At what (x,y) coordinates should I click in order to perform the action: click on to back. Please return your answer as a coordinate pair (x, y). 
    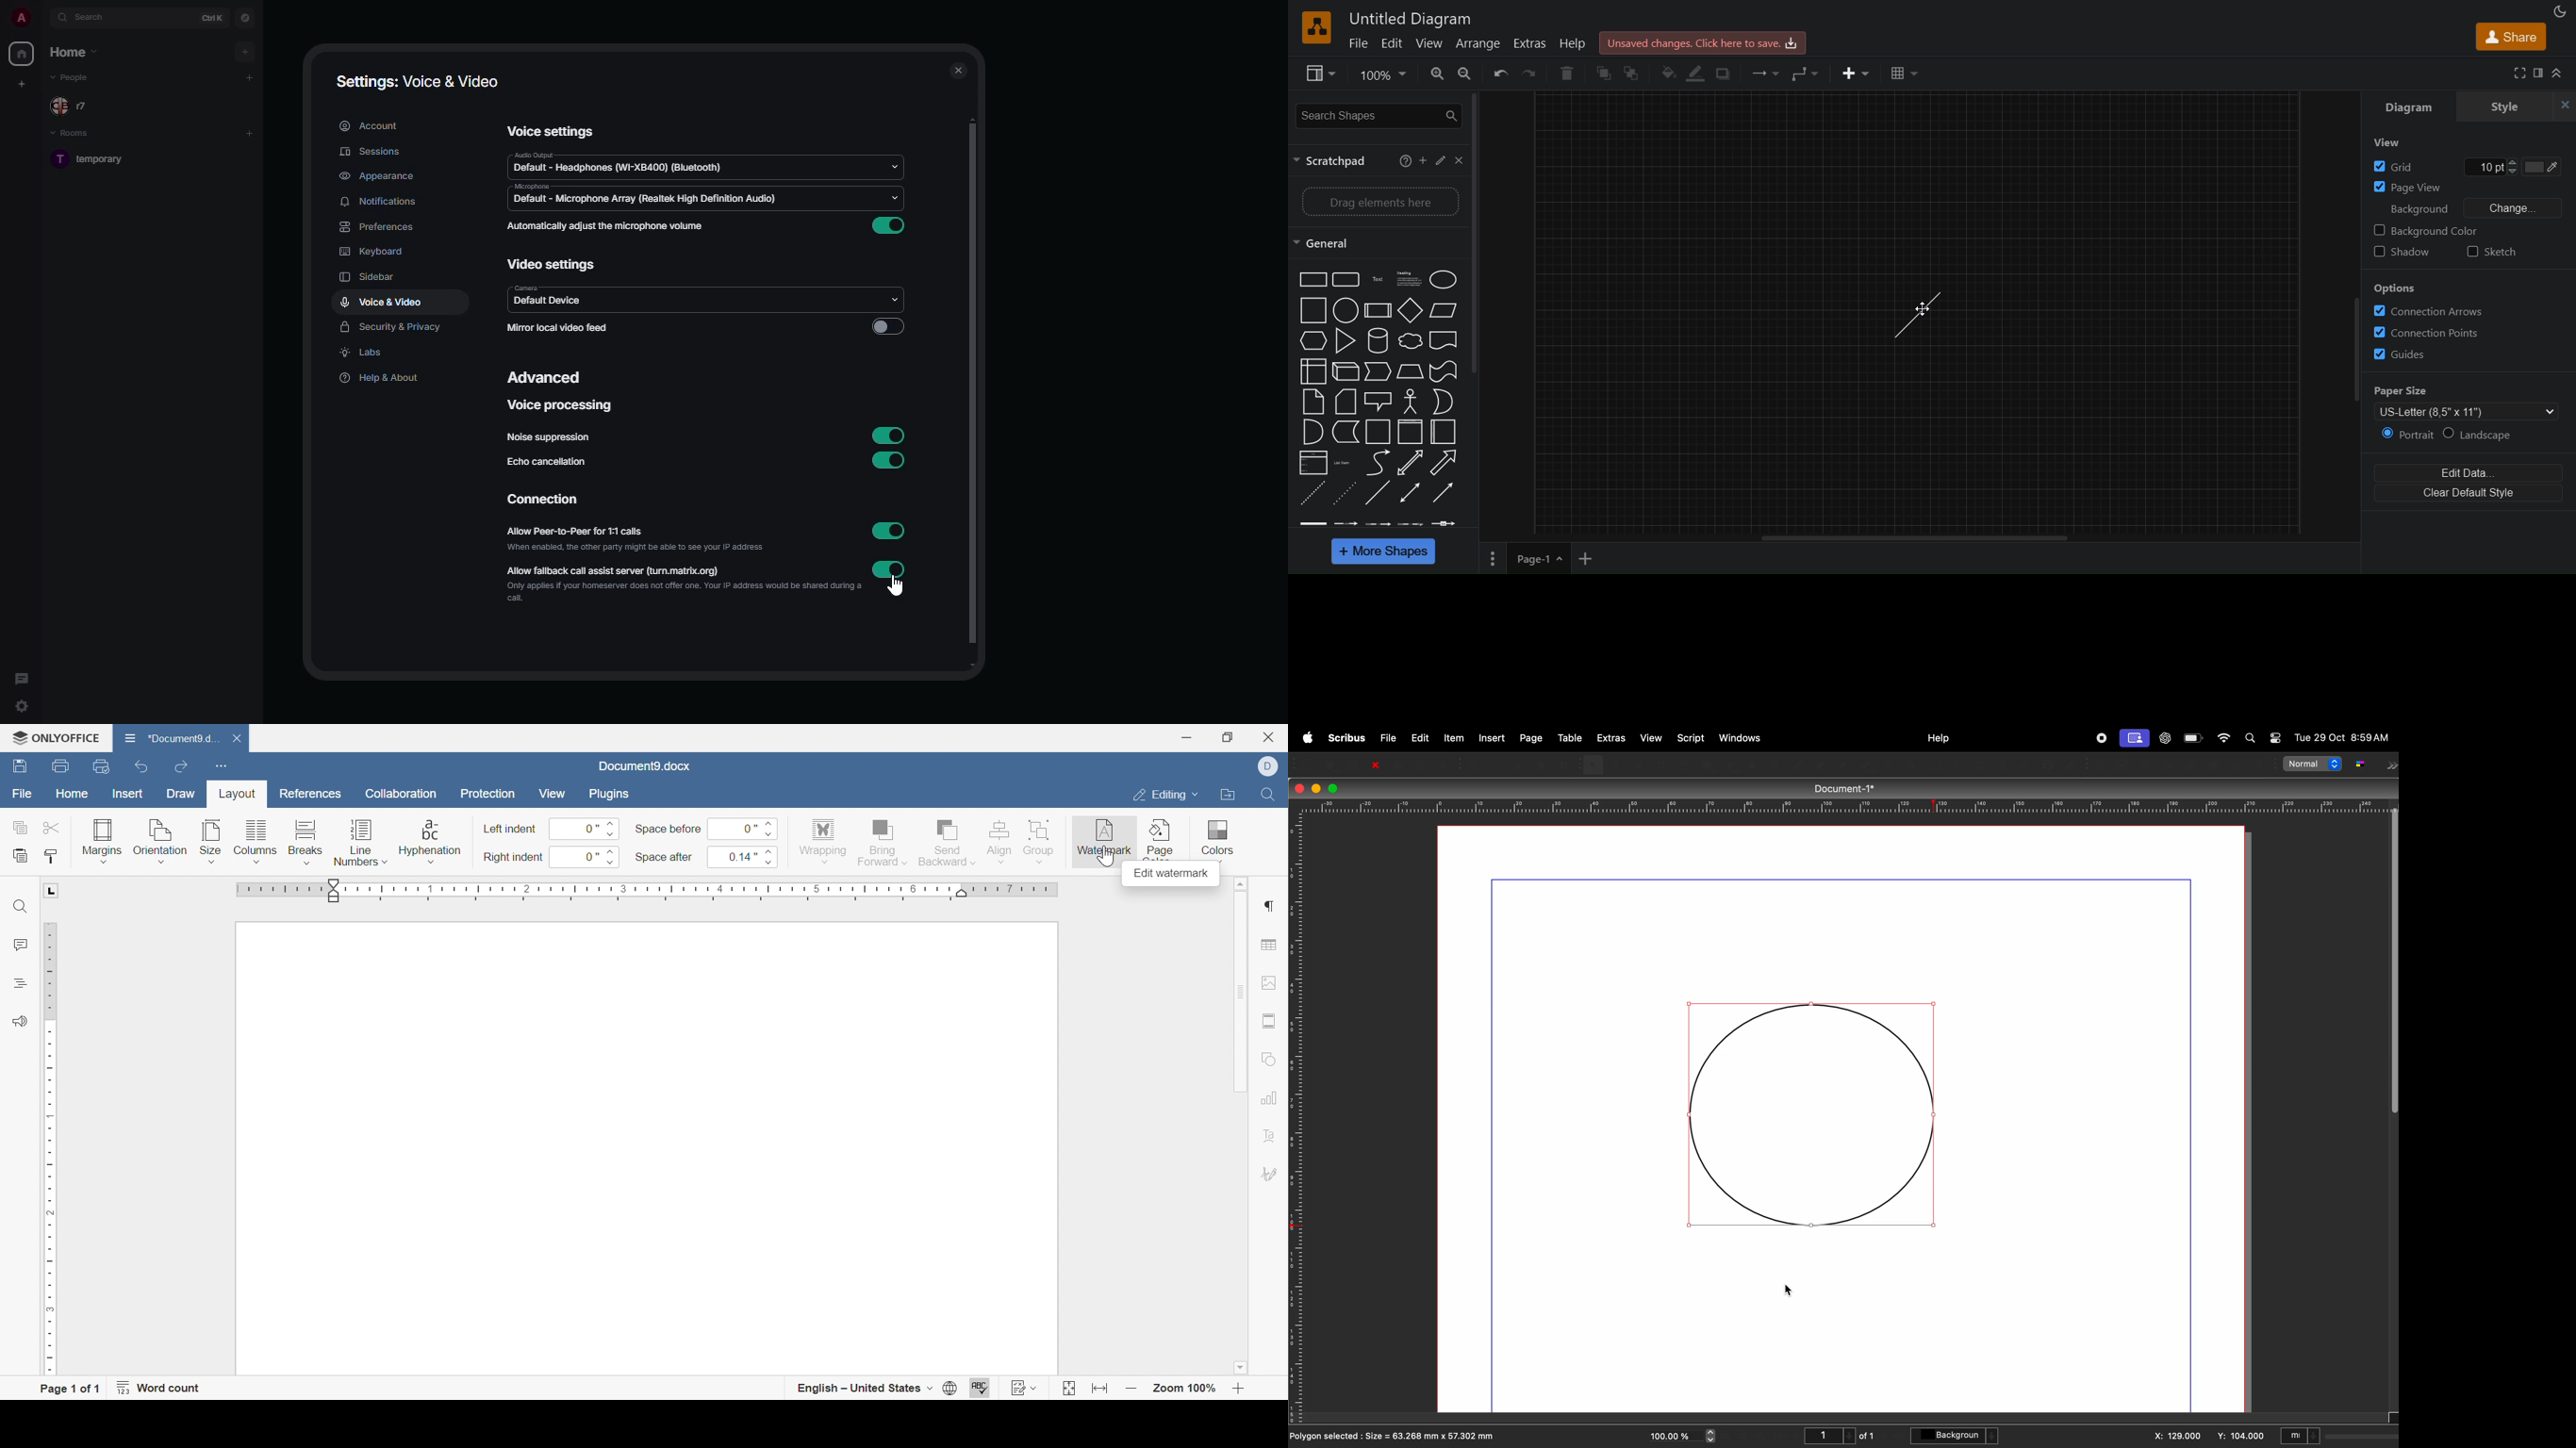
    Looking at the image, I should click on (1632, 73).